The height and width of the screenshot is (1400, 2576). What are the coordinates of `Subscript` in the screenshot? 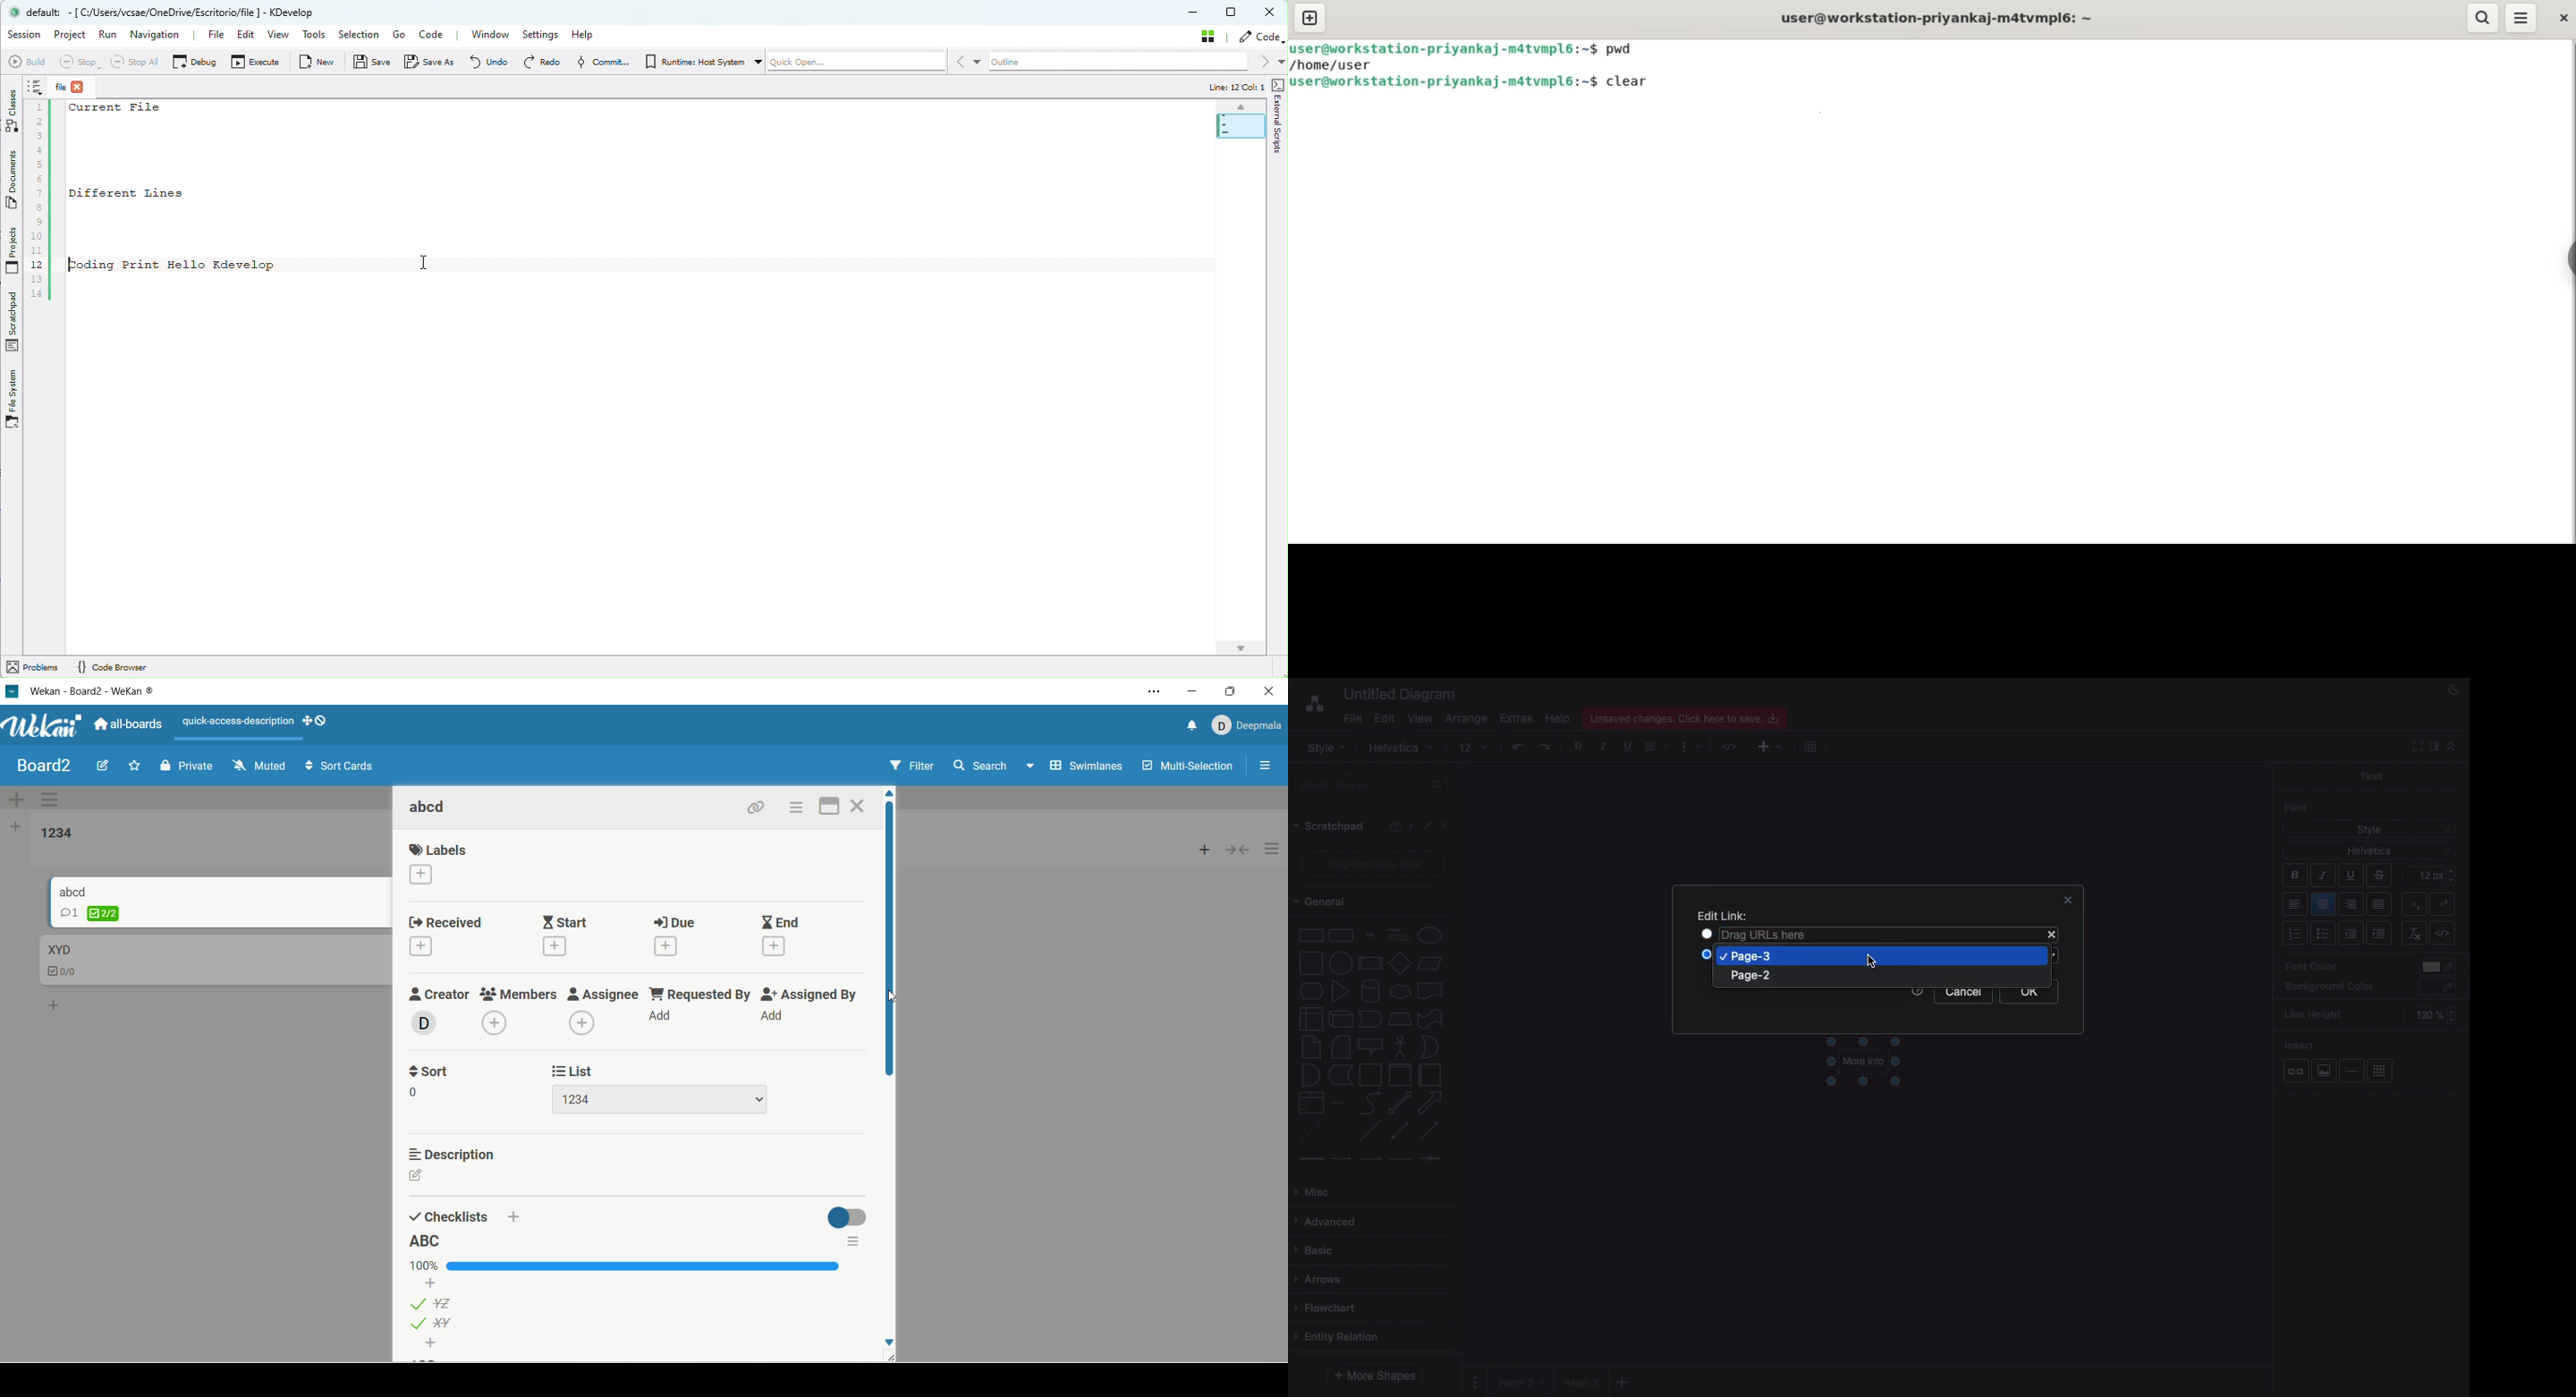 It's located at (2447, 901).